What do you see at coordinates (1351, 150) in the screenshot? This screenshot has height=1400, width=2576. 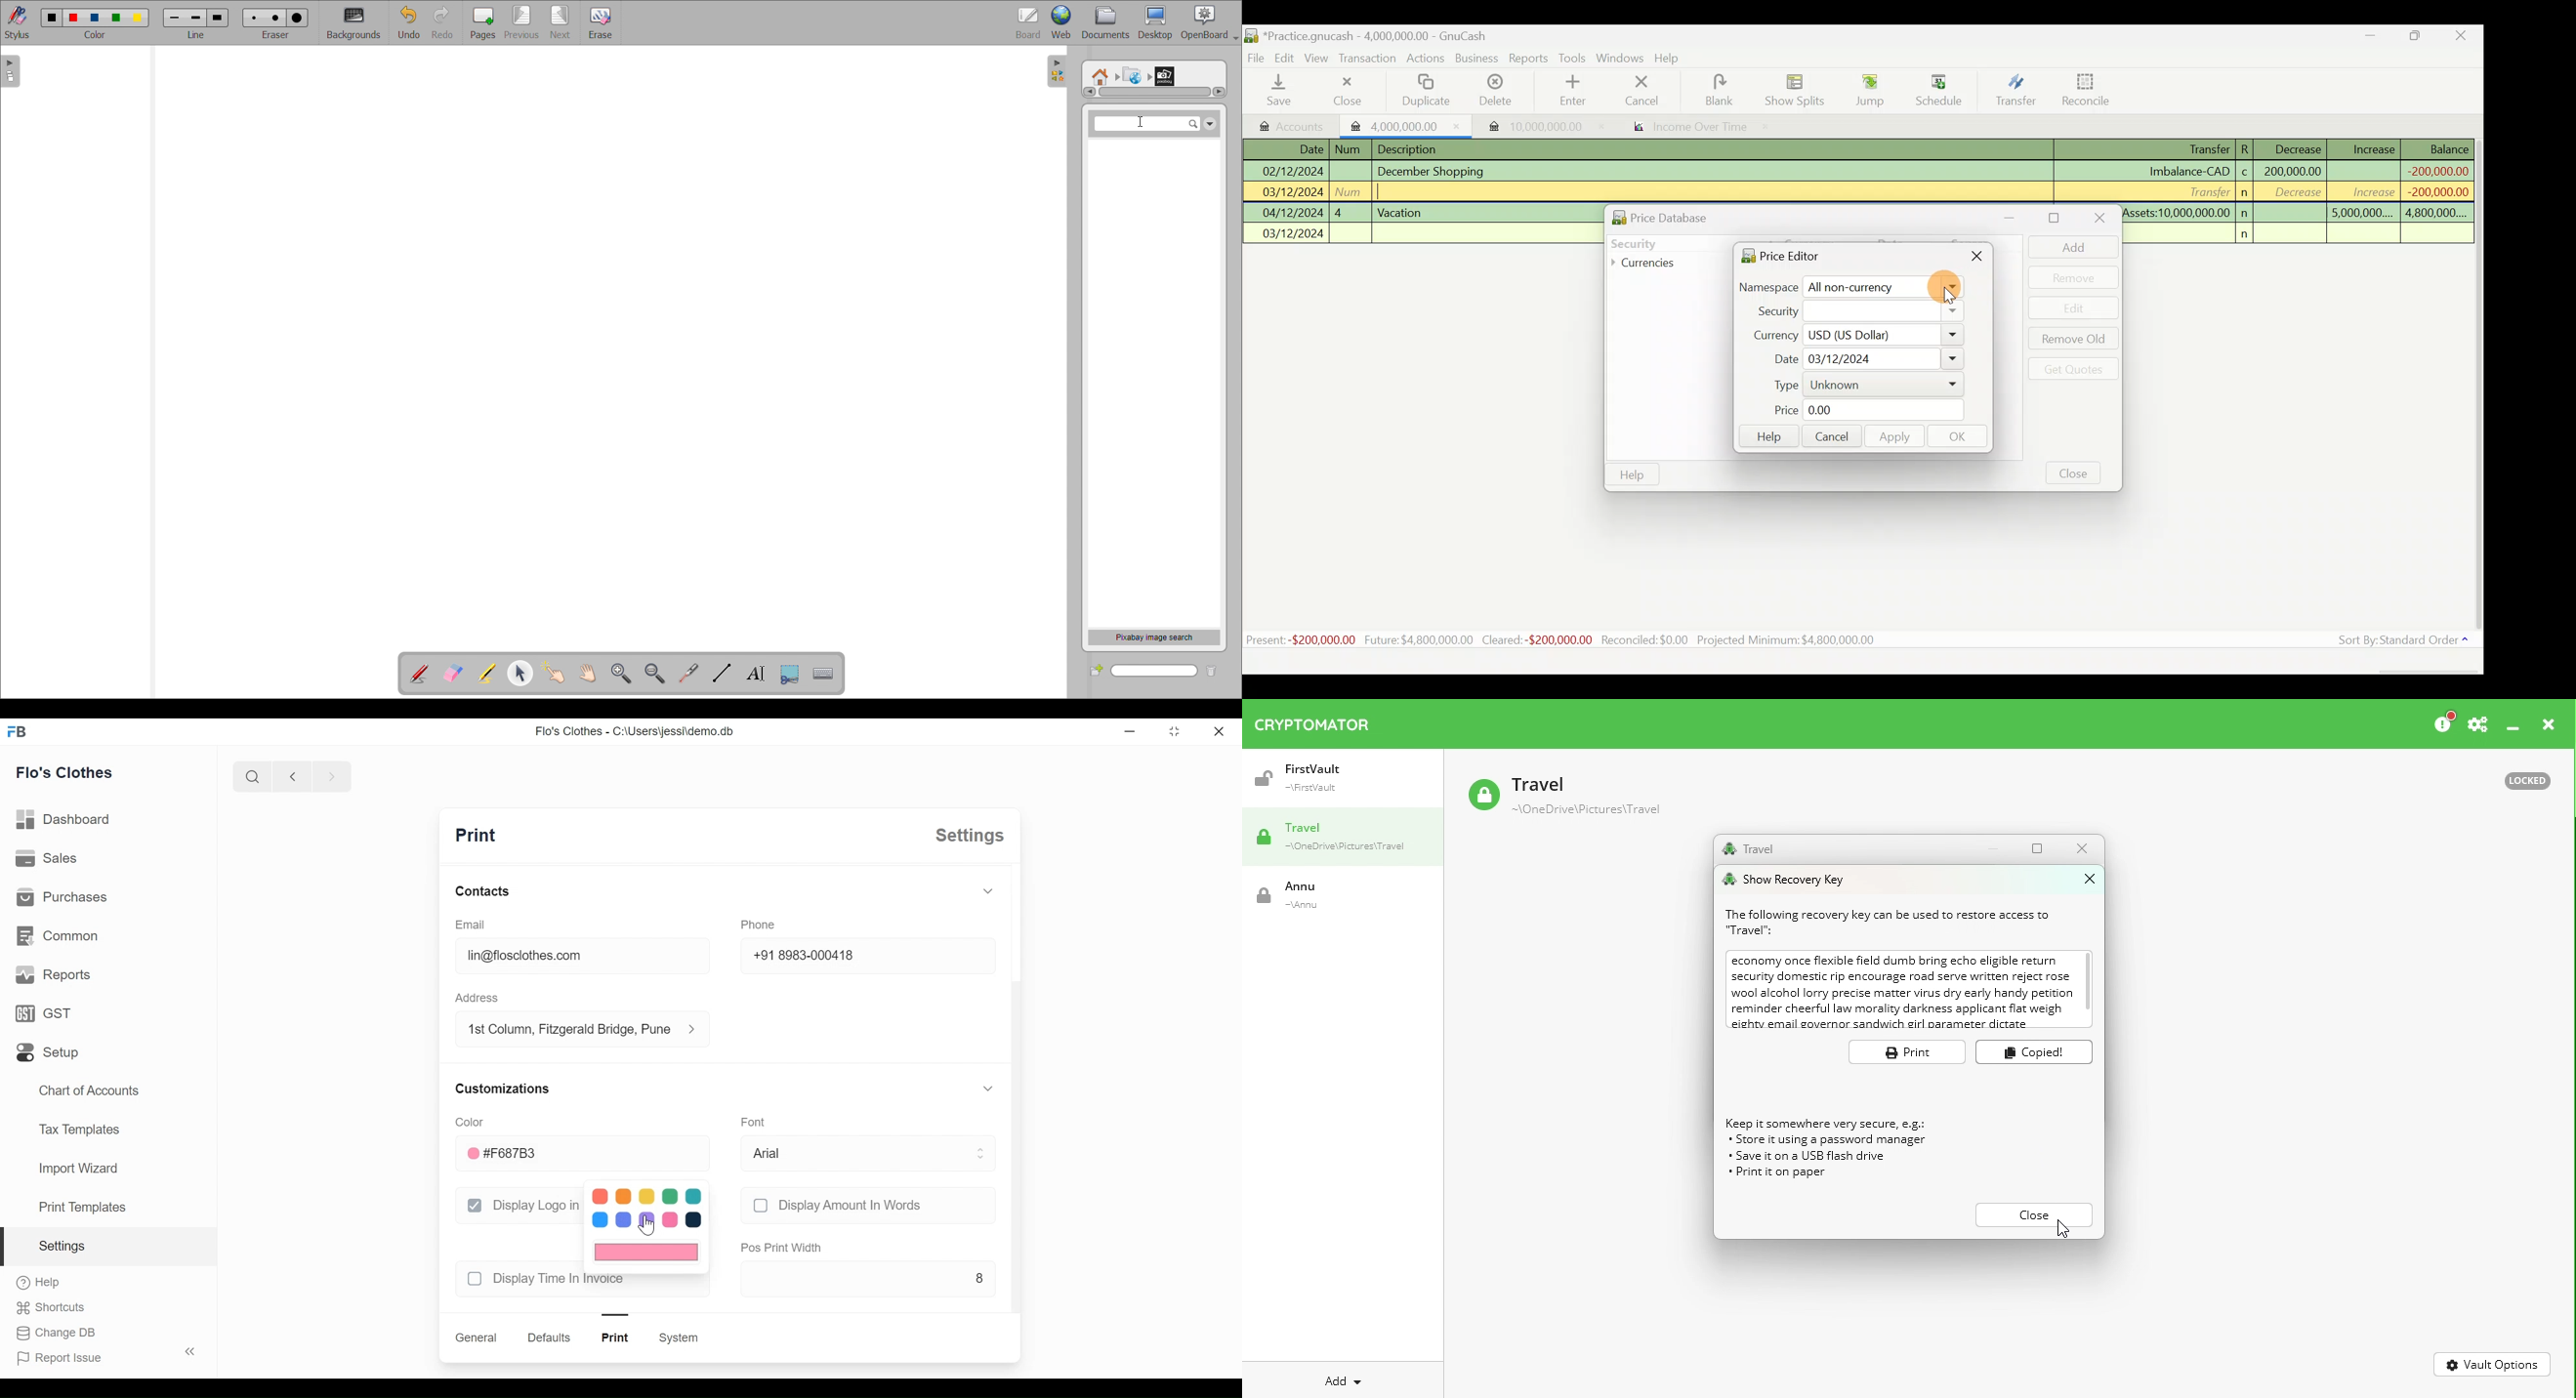 I see `num` at bounding box center [1351, 150].